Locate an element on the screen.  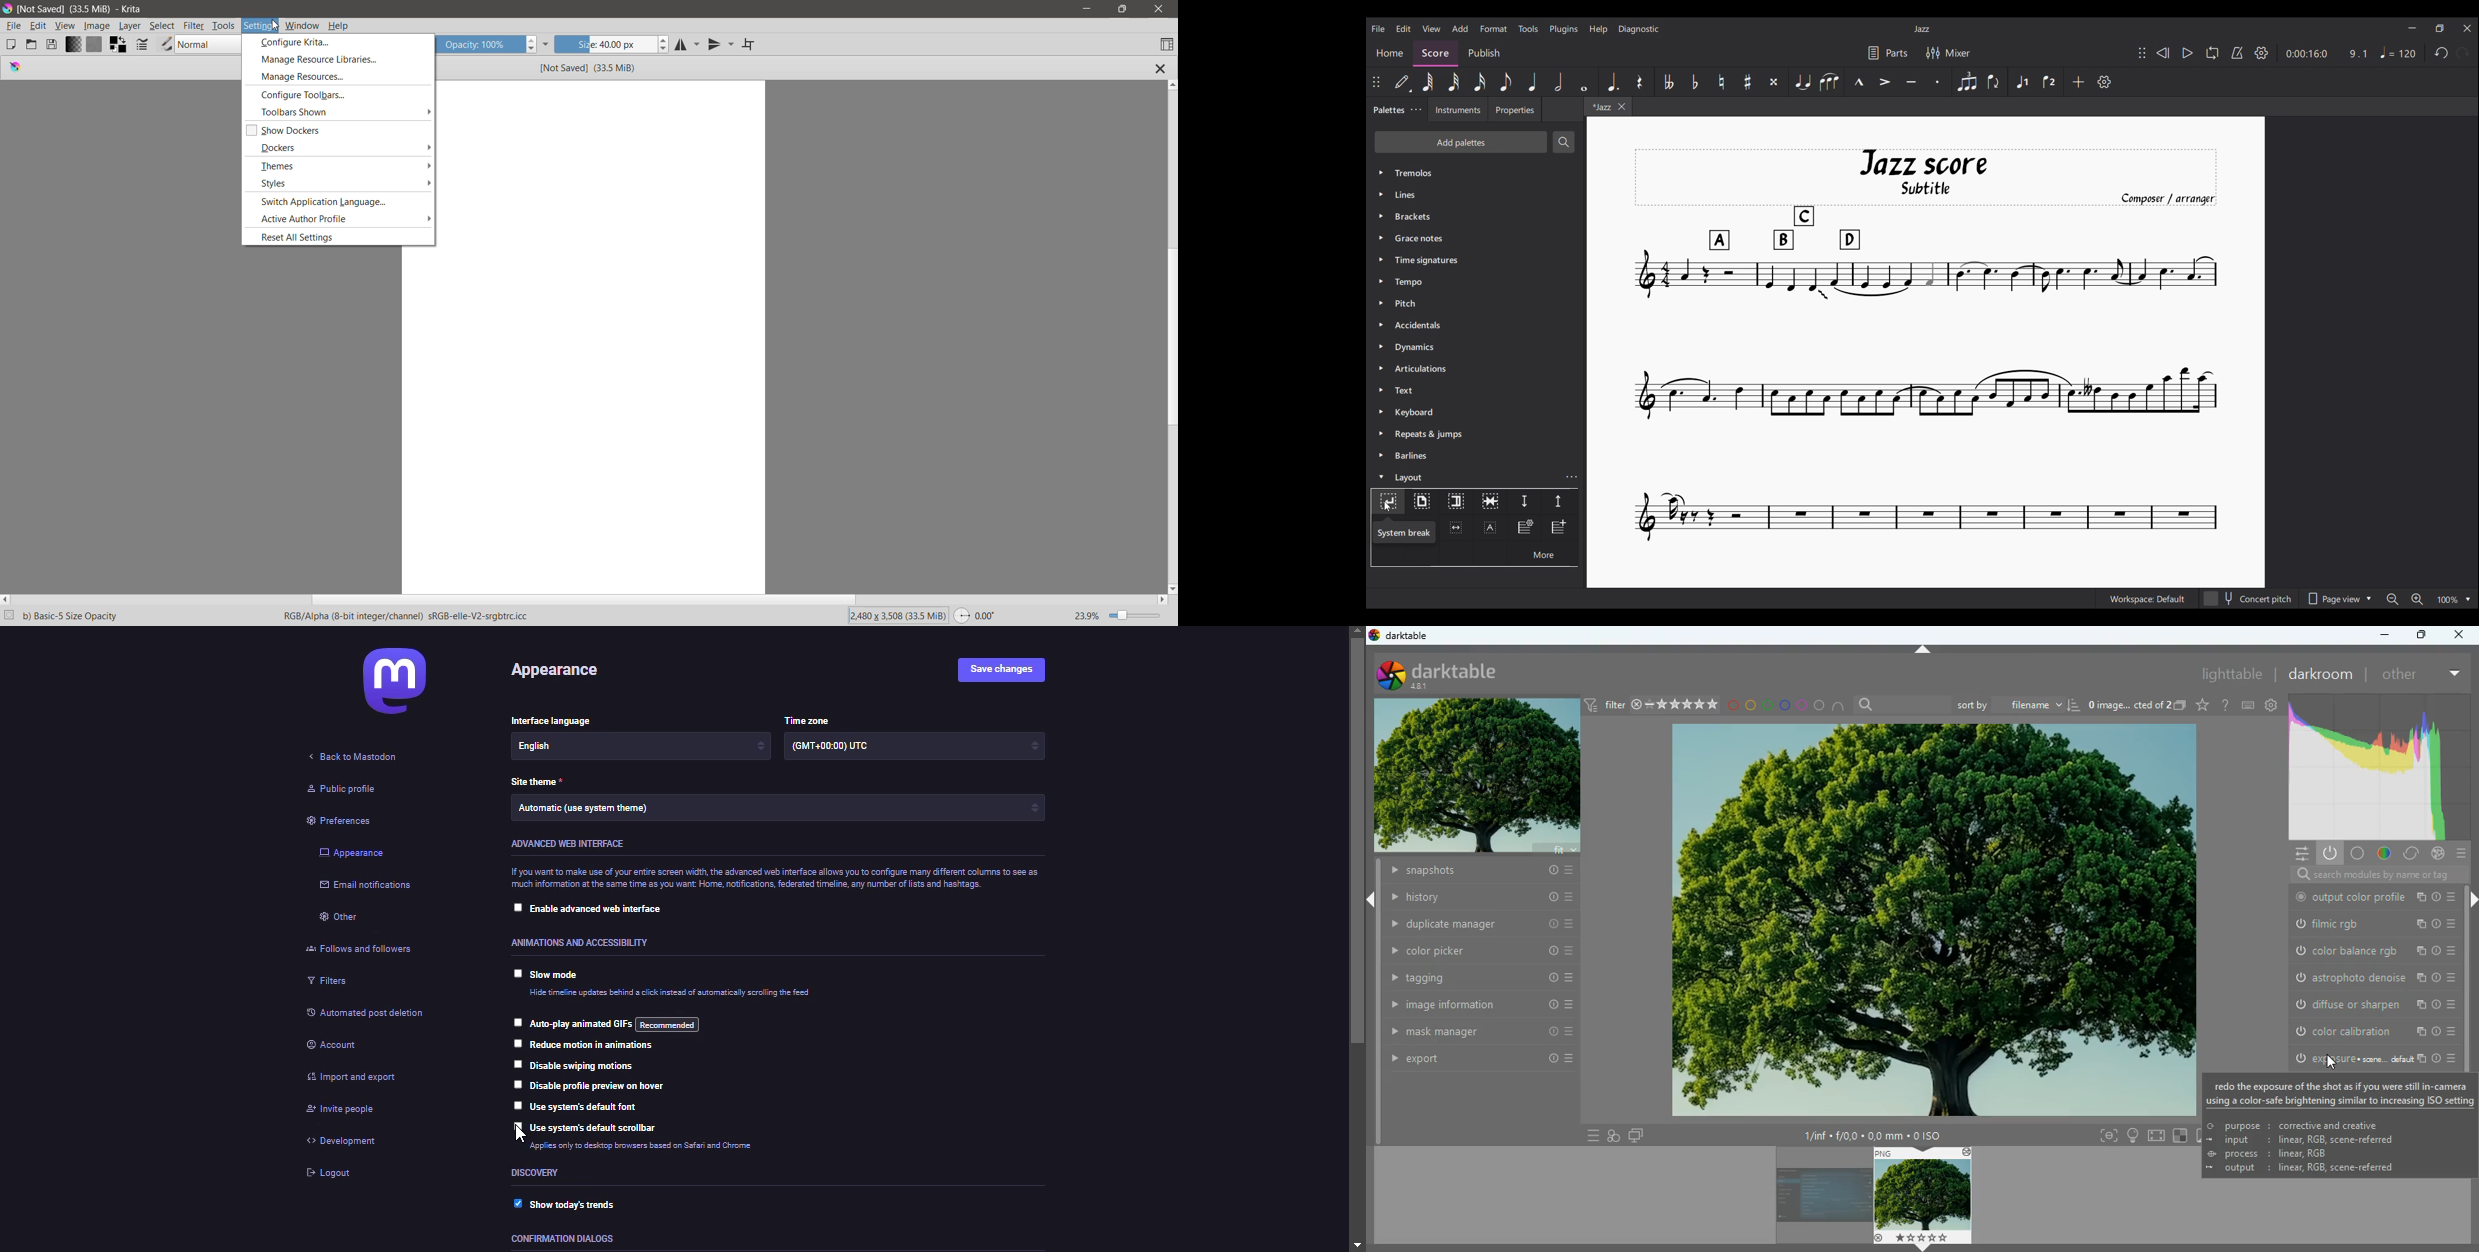
Half note is located at coordinates (1558, 82).